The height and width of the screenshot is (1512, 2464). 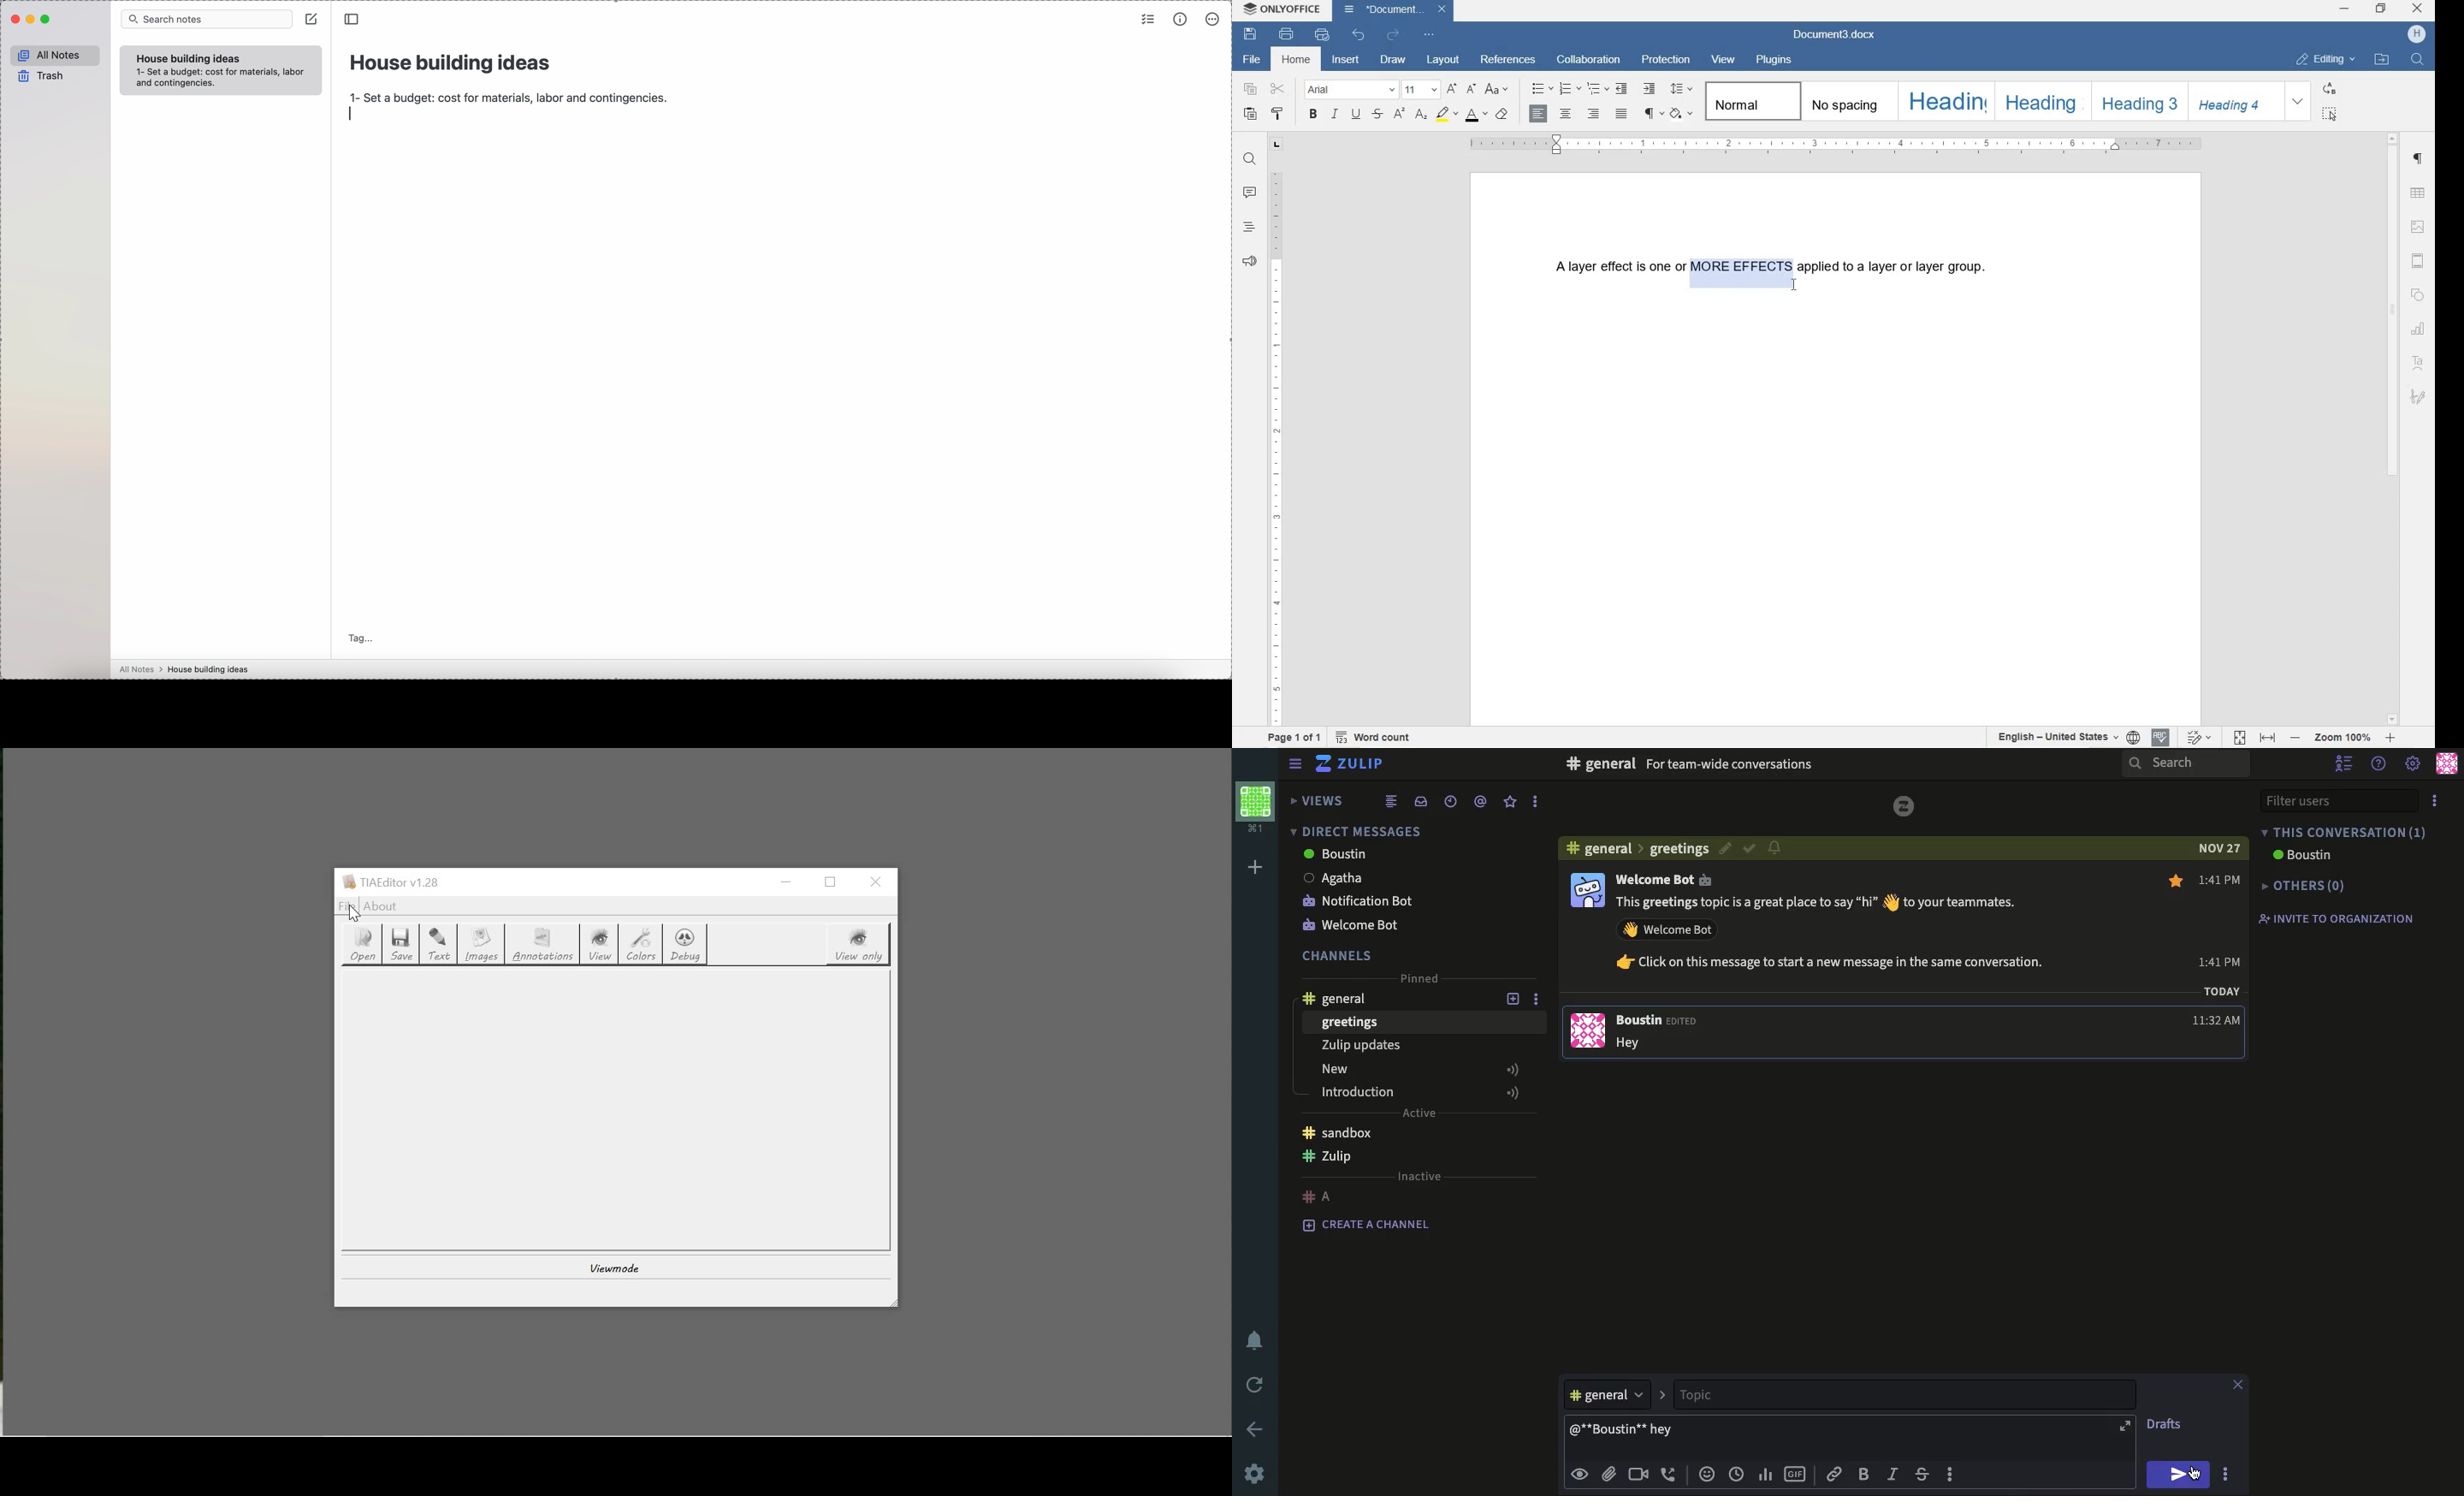 What do you see at coordinates (1295, 765) in the screenshot?
I see `sidebar` at bounding box center [1295, 765].